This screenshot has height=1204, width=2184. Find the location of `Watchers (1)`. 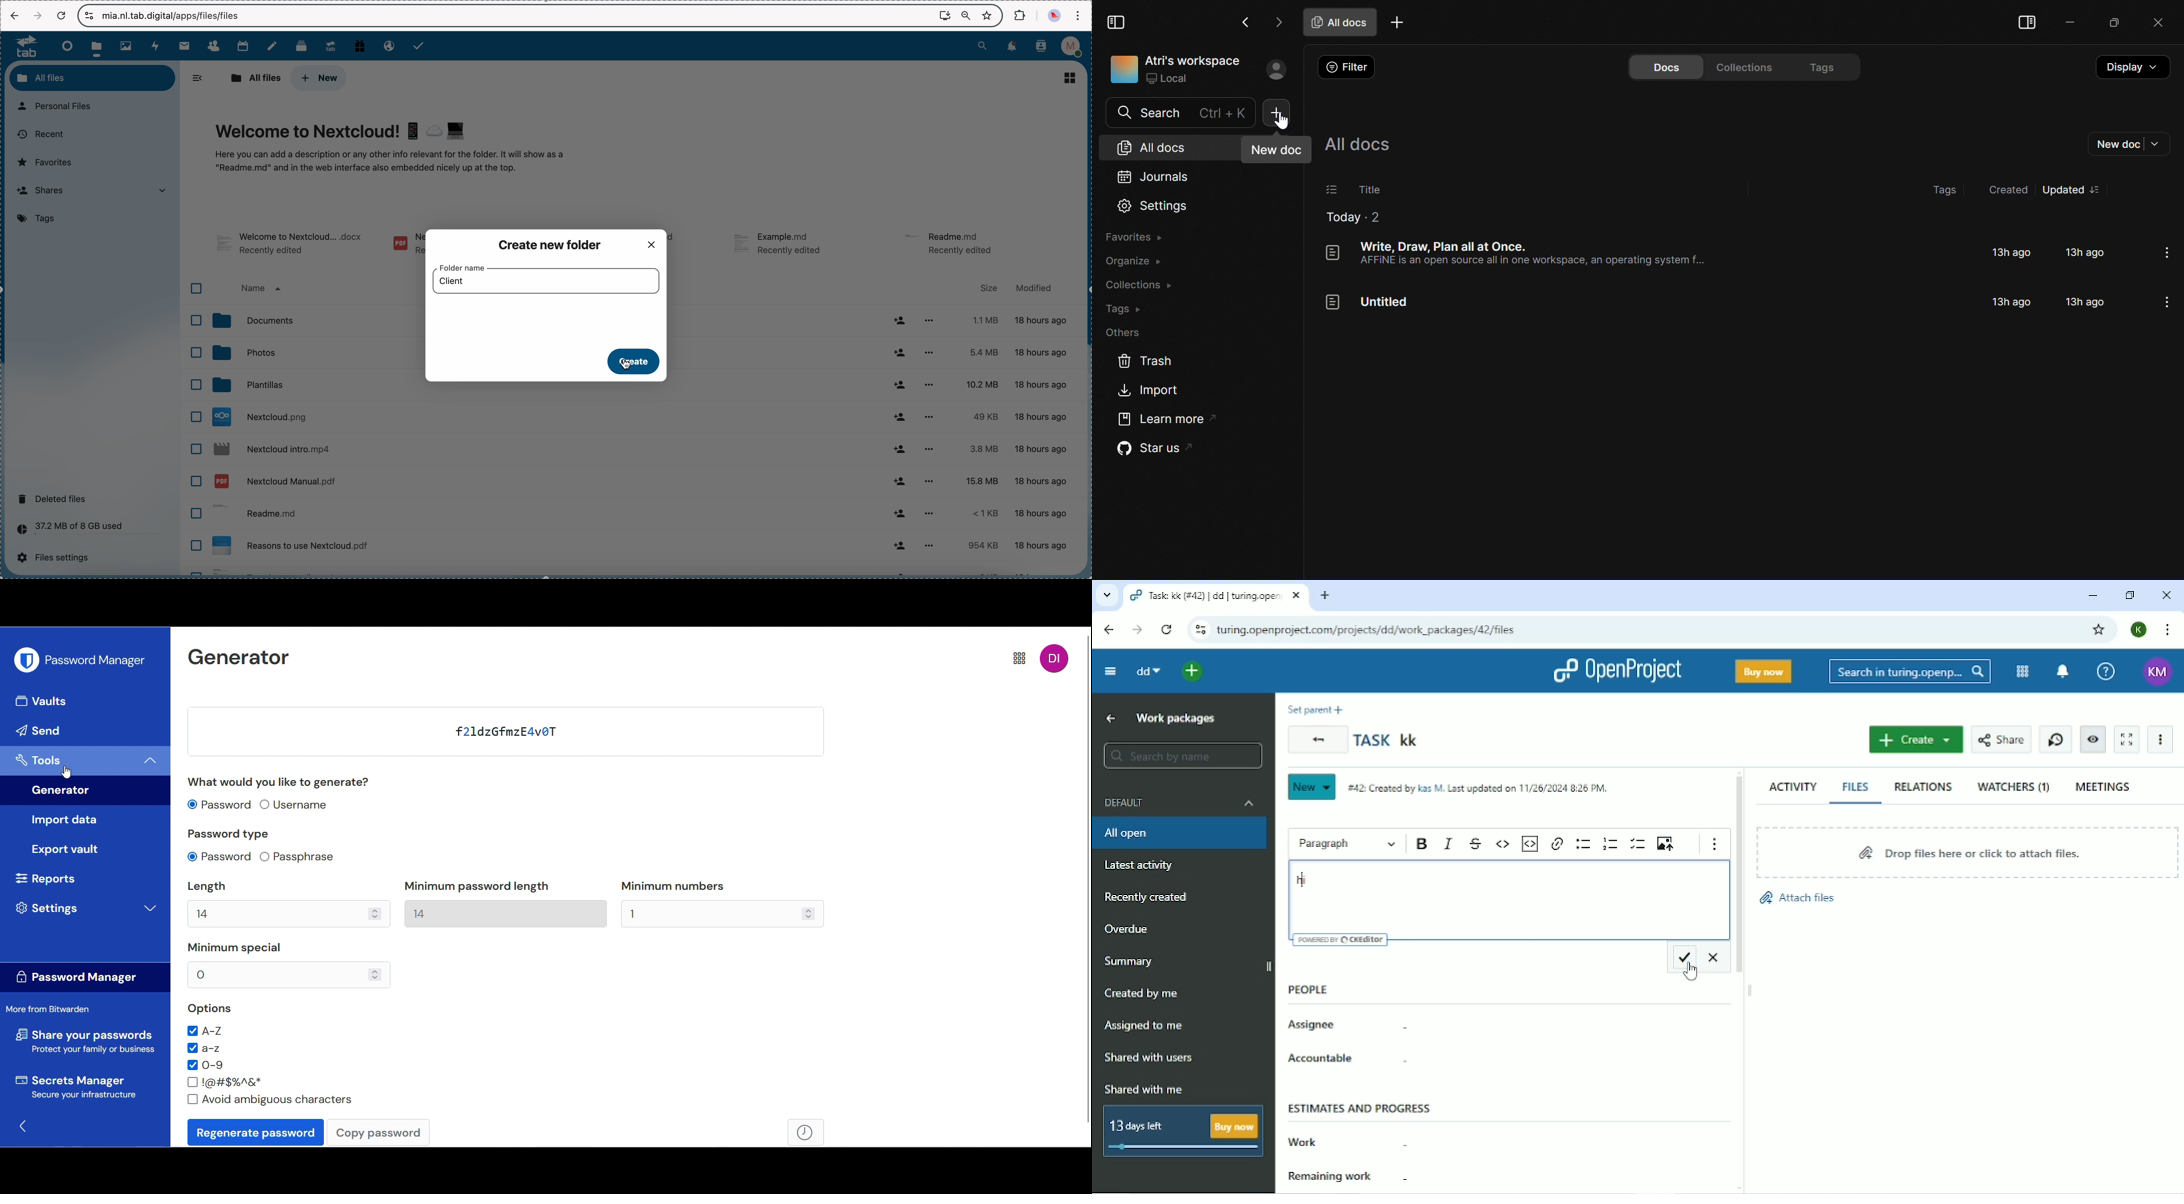

Watchers (1) is located at coordinates (2012, 787).